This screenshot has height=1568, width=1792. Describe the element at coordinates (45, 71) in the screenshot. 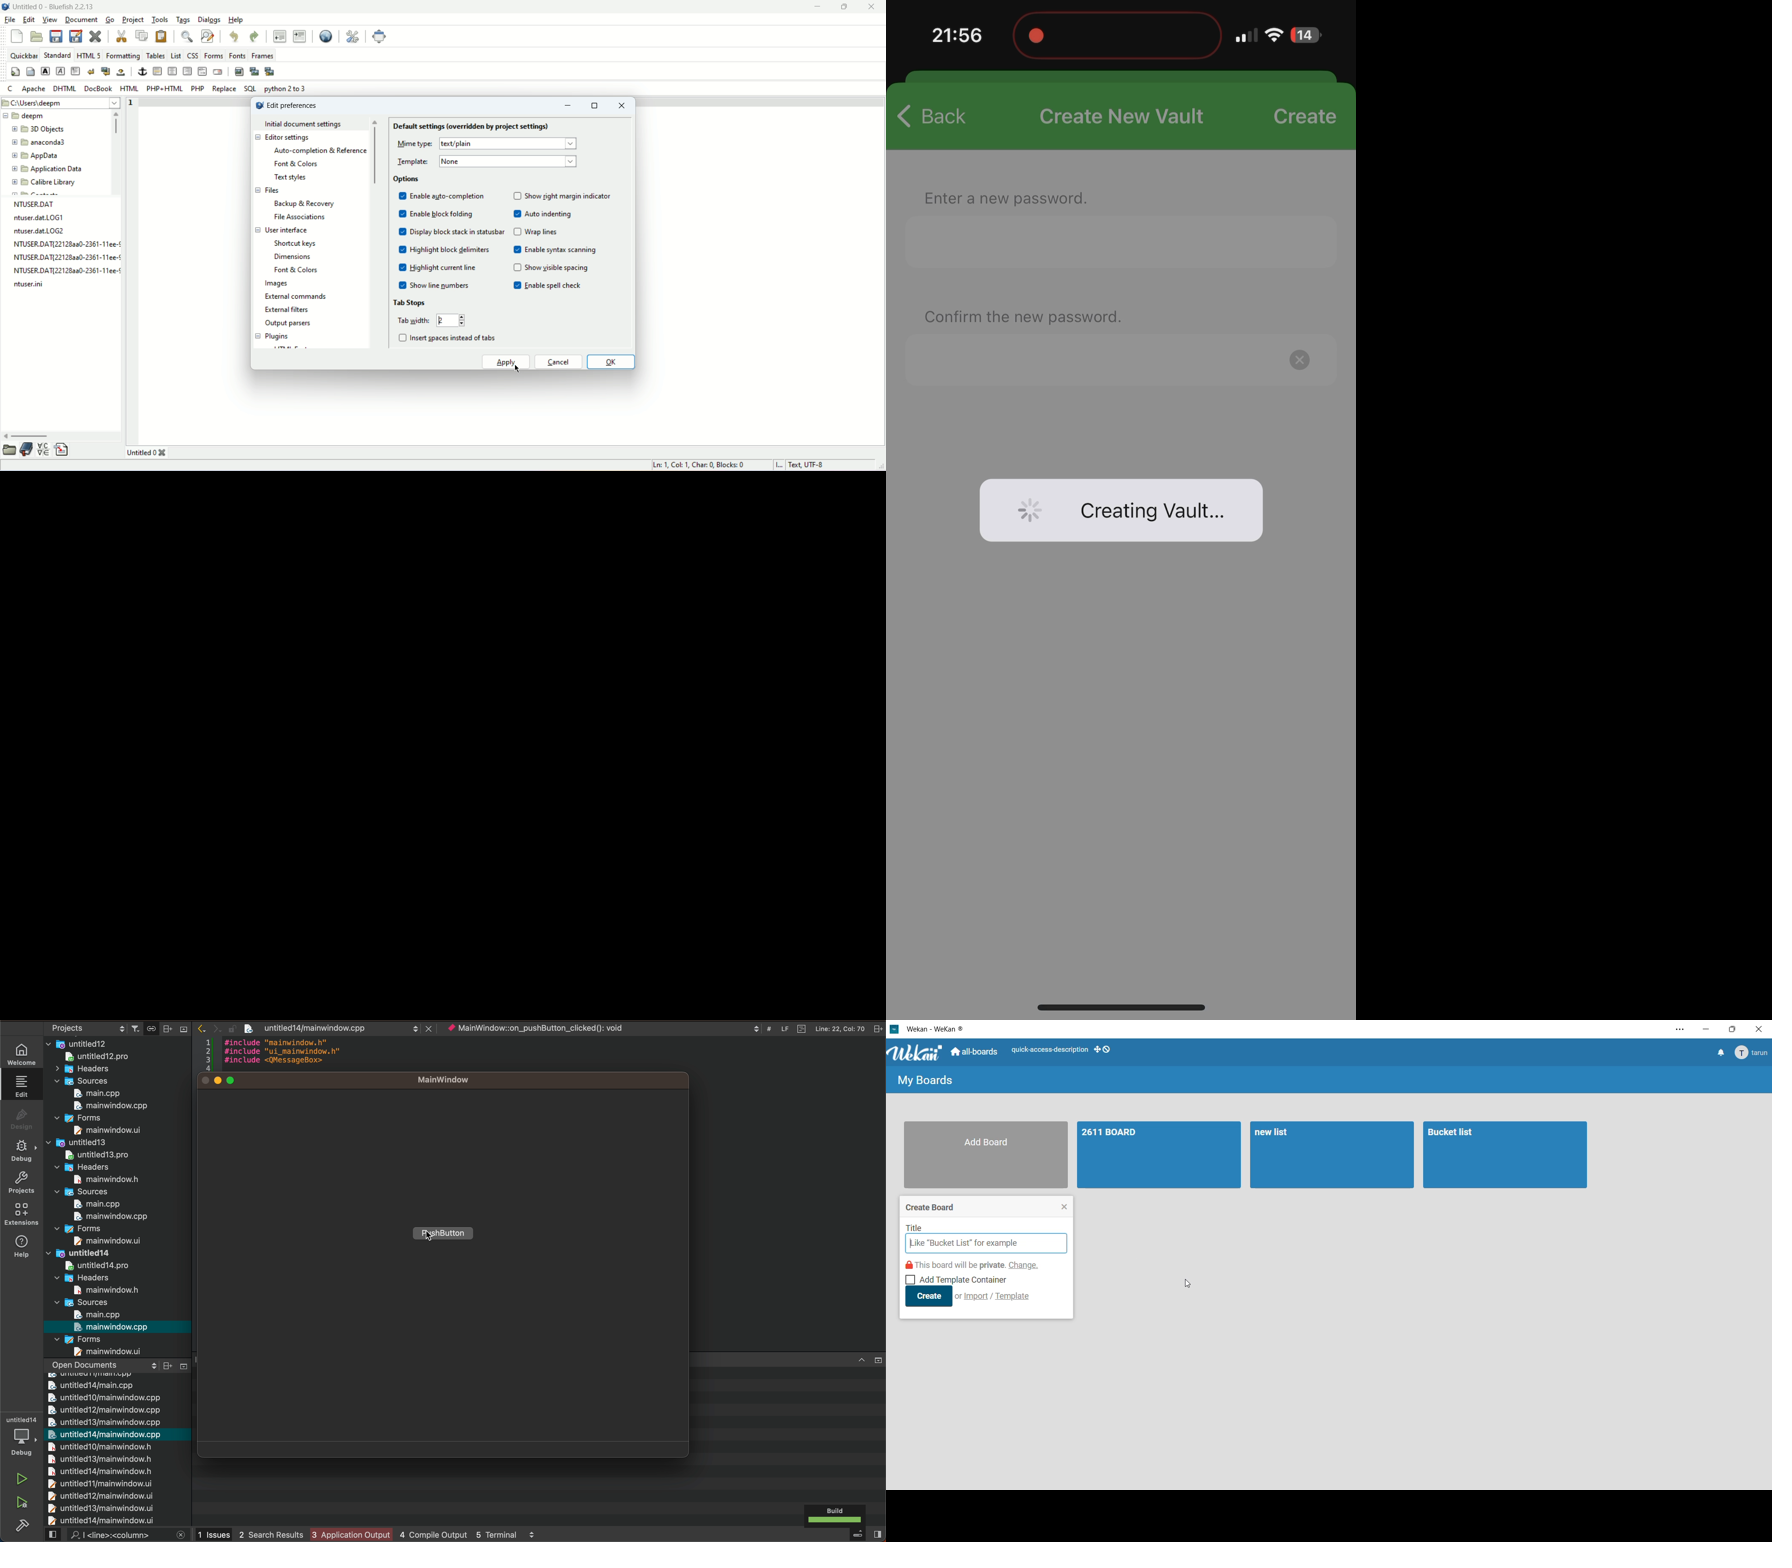

I see `strong` at that location.